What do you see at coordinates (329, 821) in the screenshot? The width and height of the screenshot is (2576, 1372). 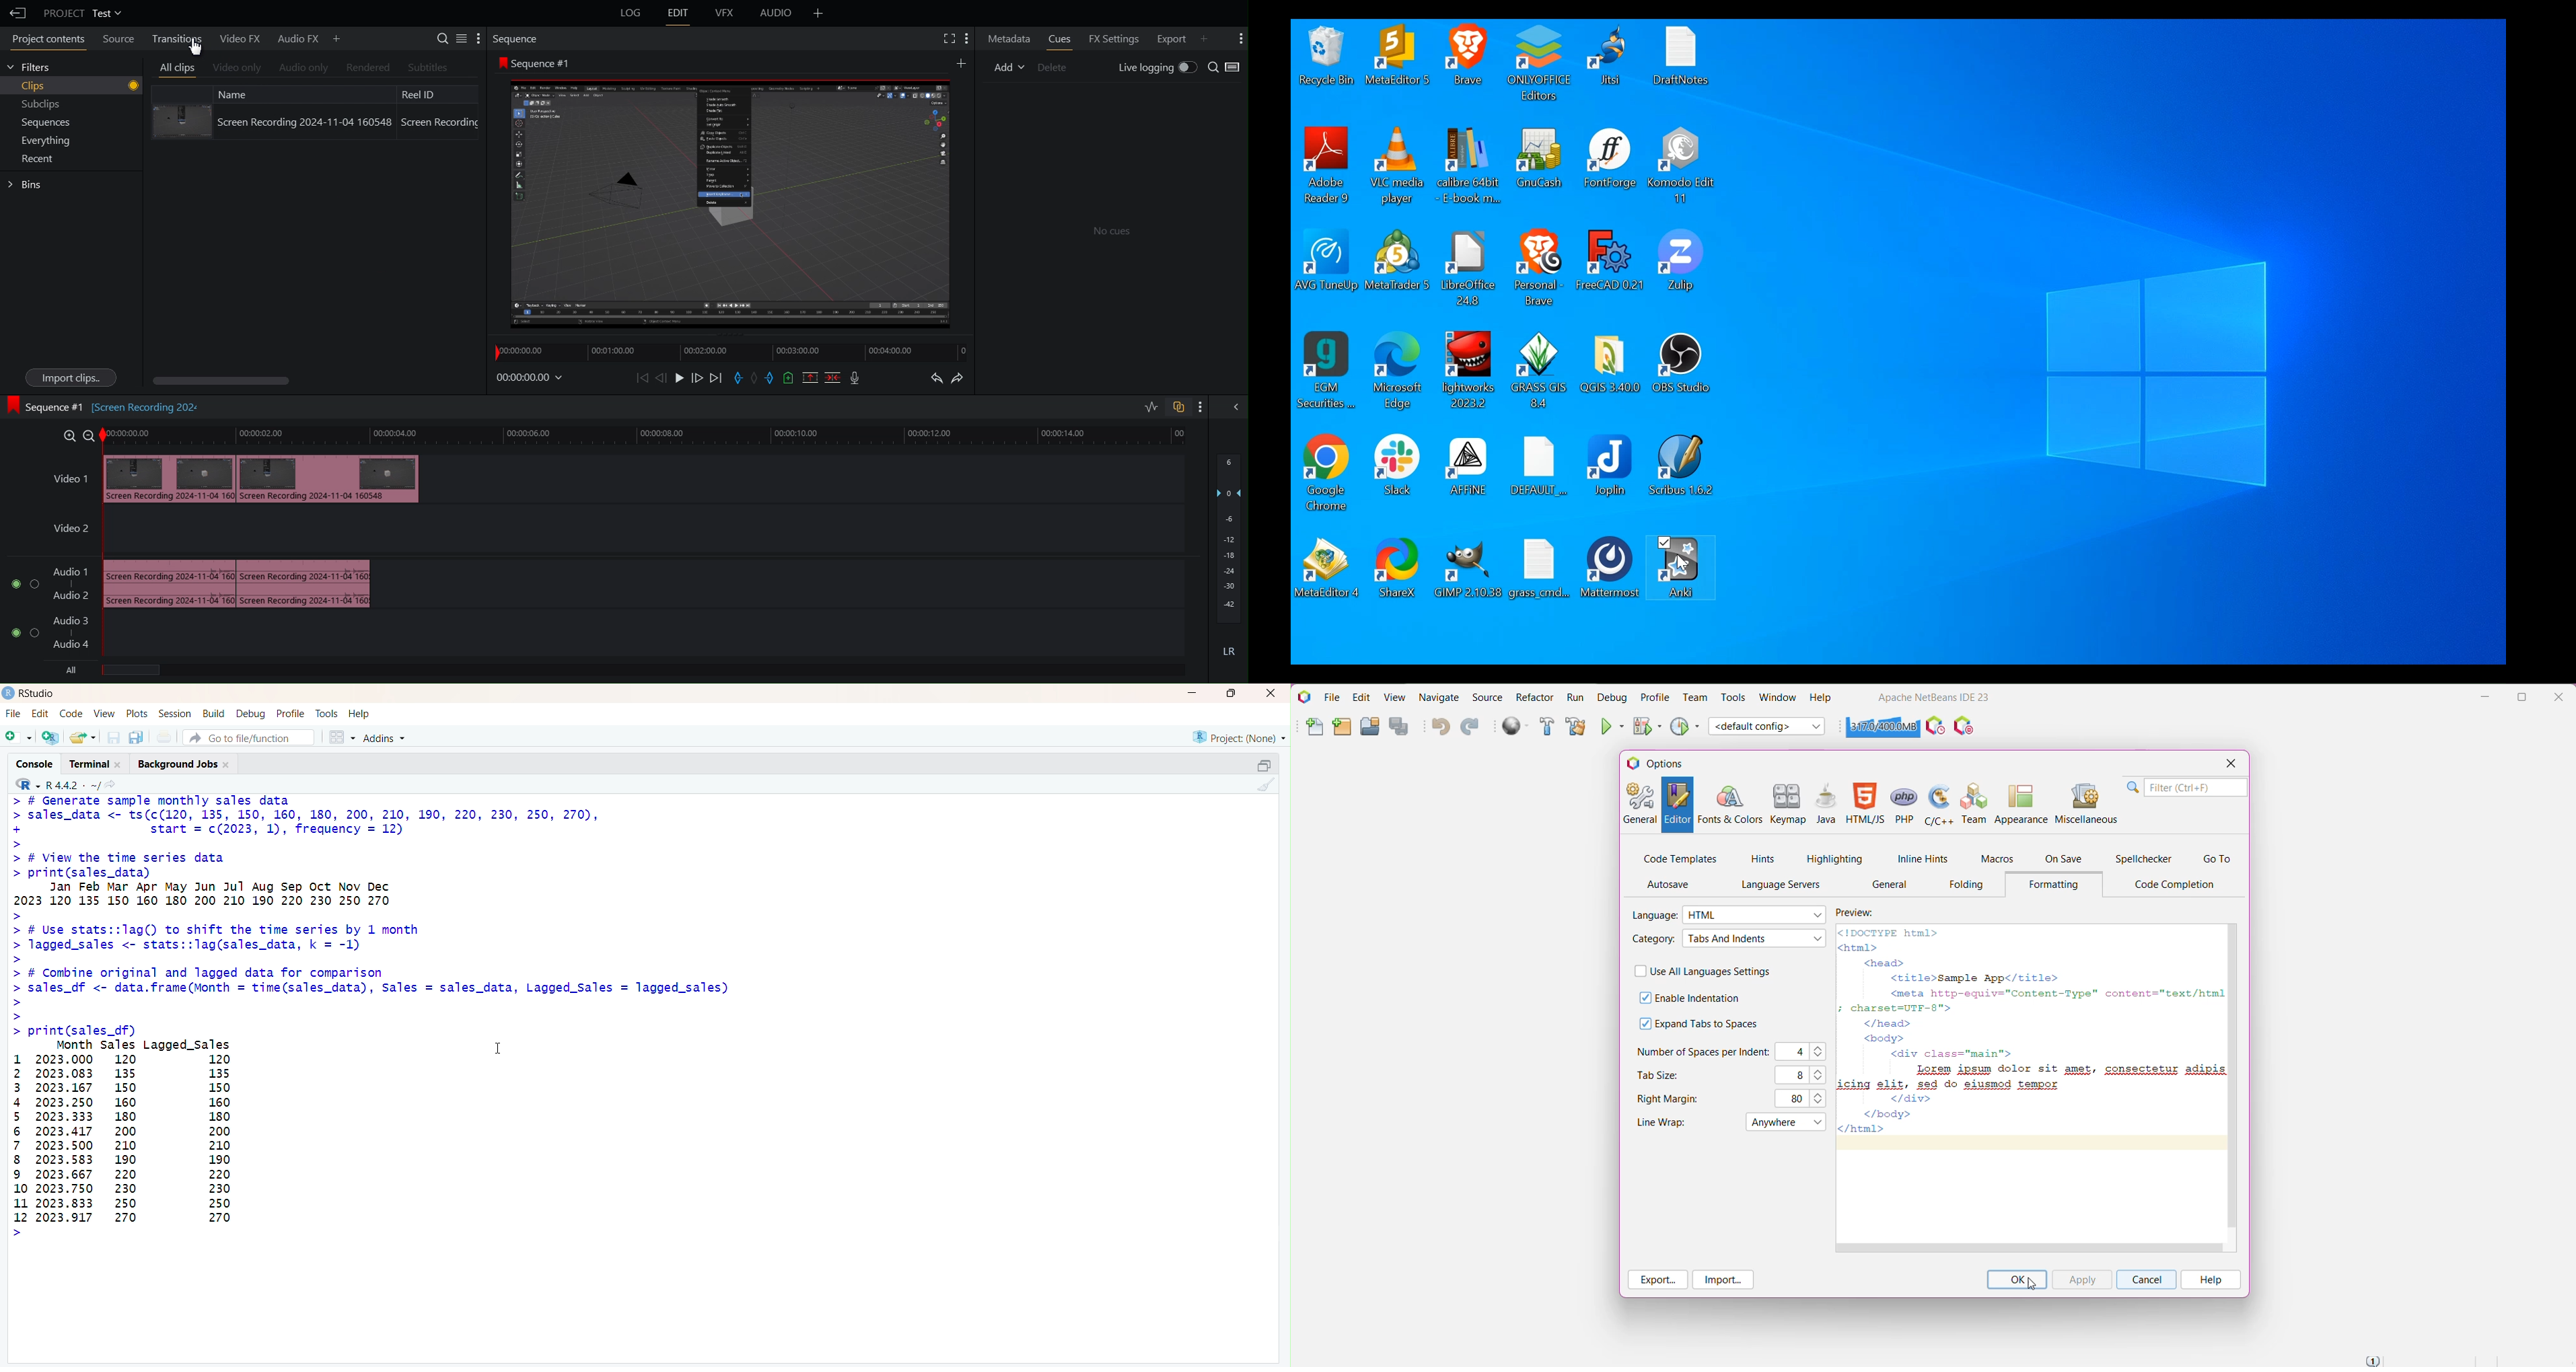 I see `# Generate sample monthly sales data sales_data <- ts(c(120, 135, 150, 160, 180, 200, 210, 190, 220, 230, 250, 270),start = c(2023, 1), frequency = 12)` at bounding box center [329, 821].